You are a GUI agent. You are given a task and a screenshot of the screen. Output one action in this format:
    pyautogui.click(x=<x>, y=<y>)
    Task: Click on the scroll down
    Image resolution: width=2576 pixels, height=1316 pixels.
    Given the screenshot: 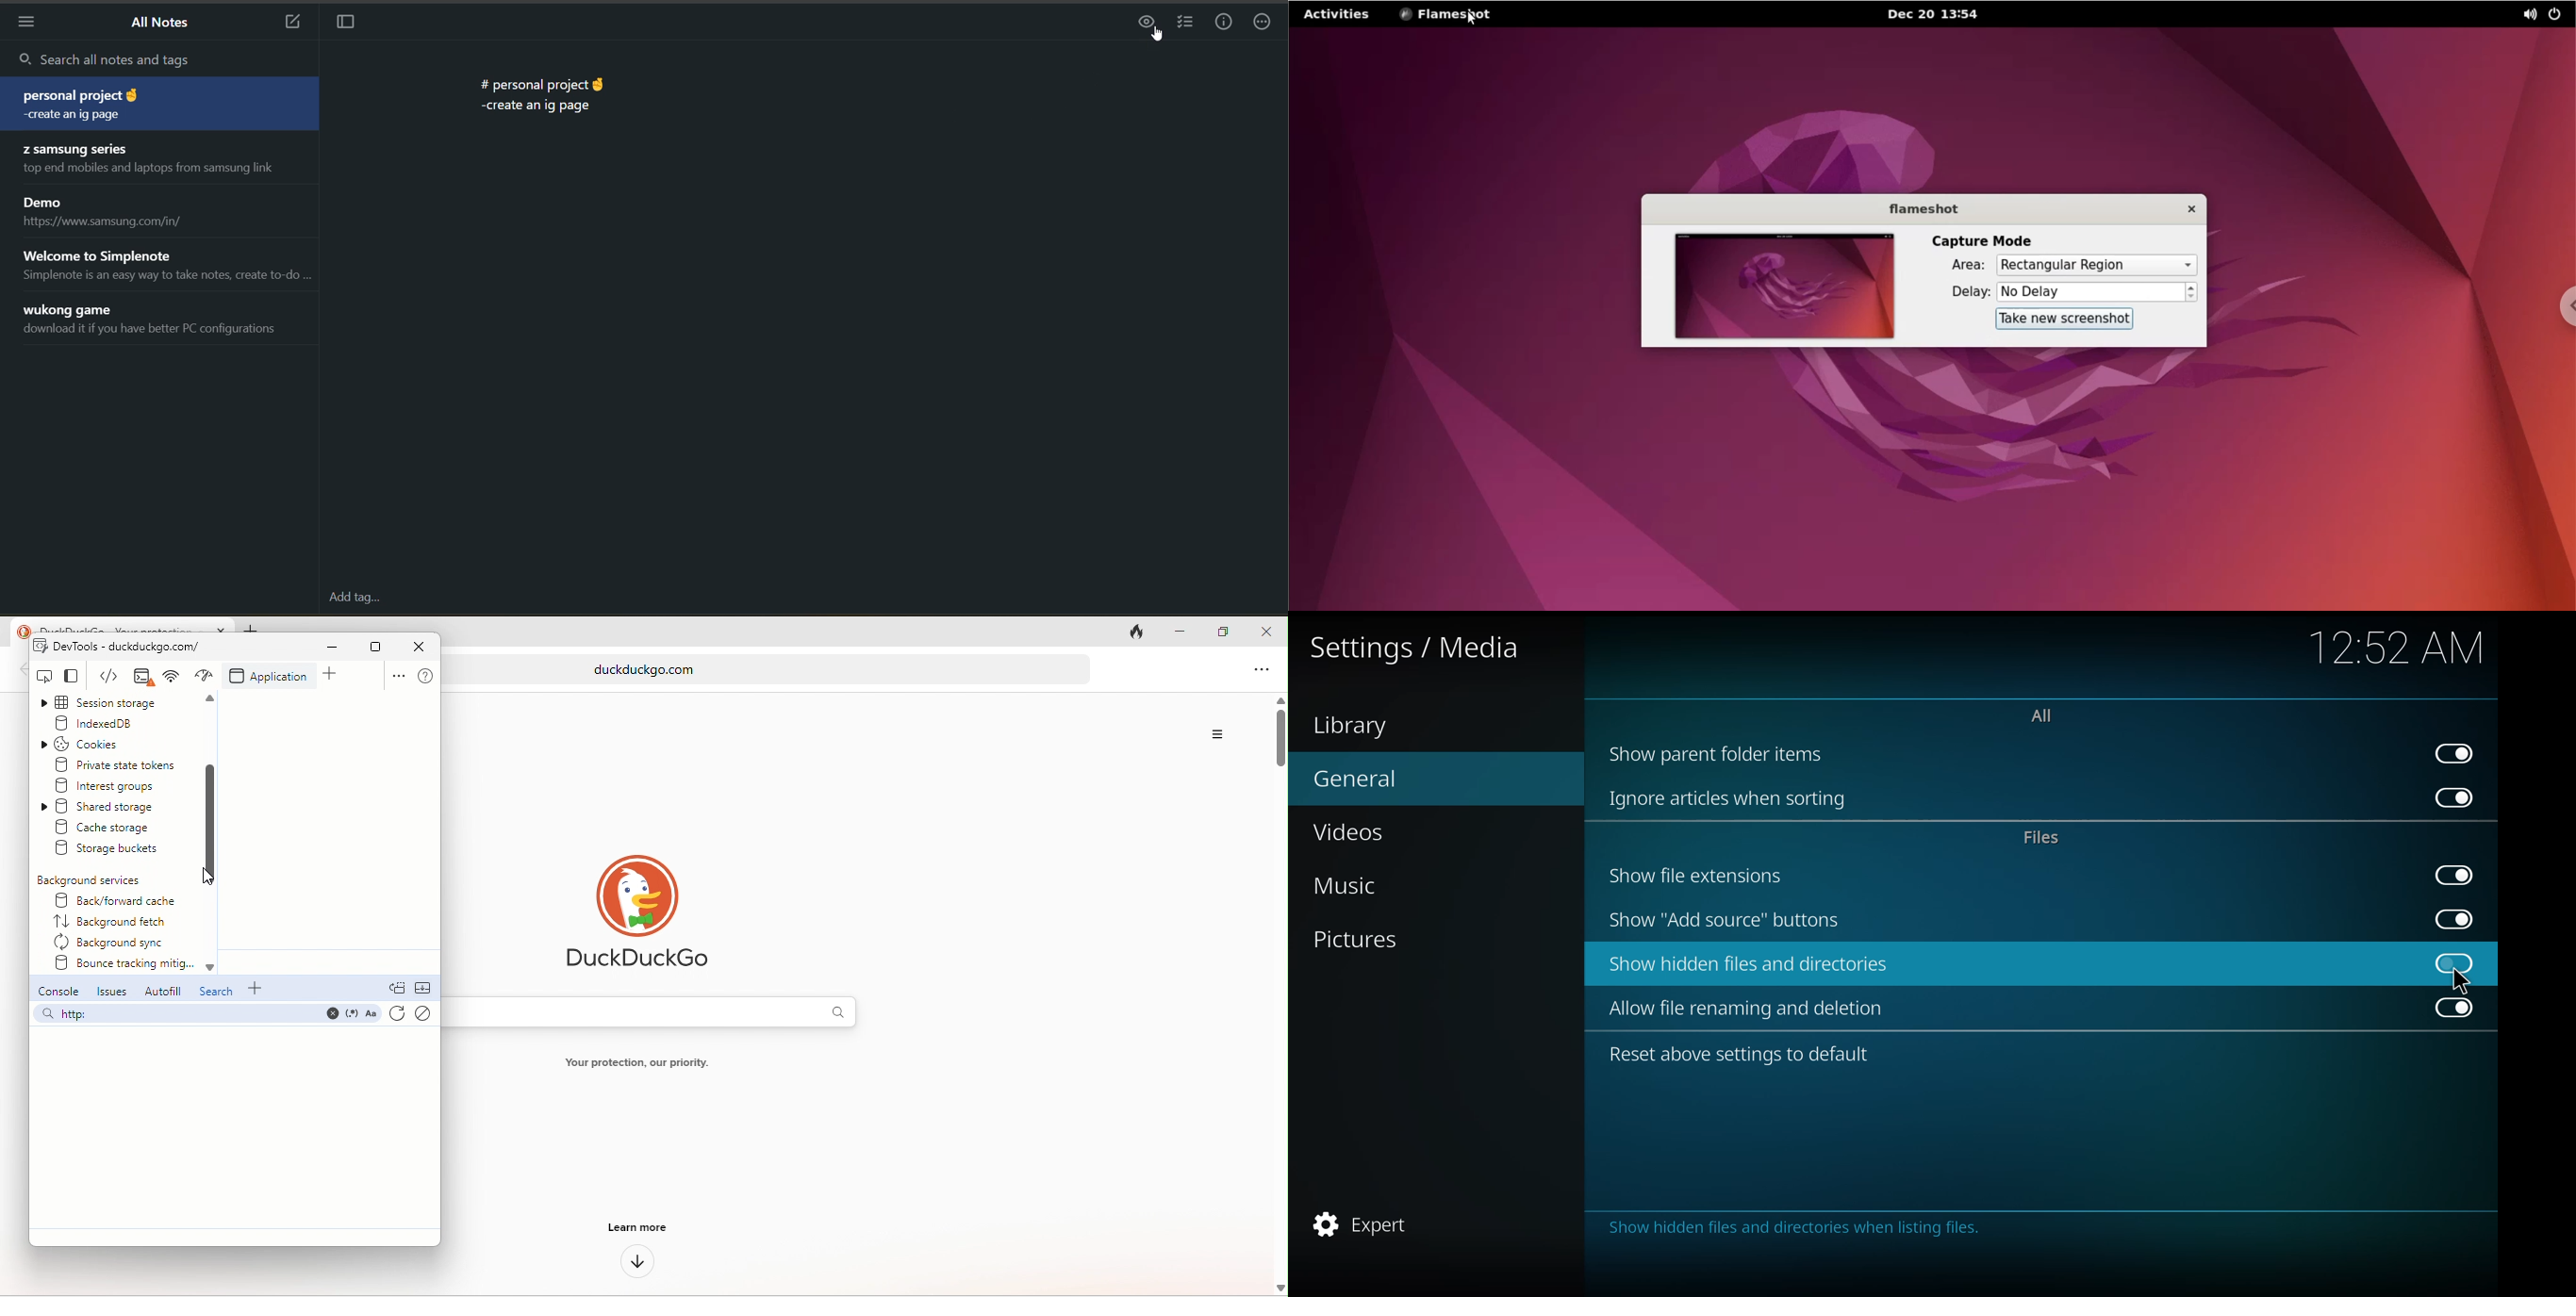 What is the action you would take?
    pyautogui.click(x=212, y=827)
    